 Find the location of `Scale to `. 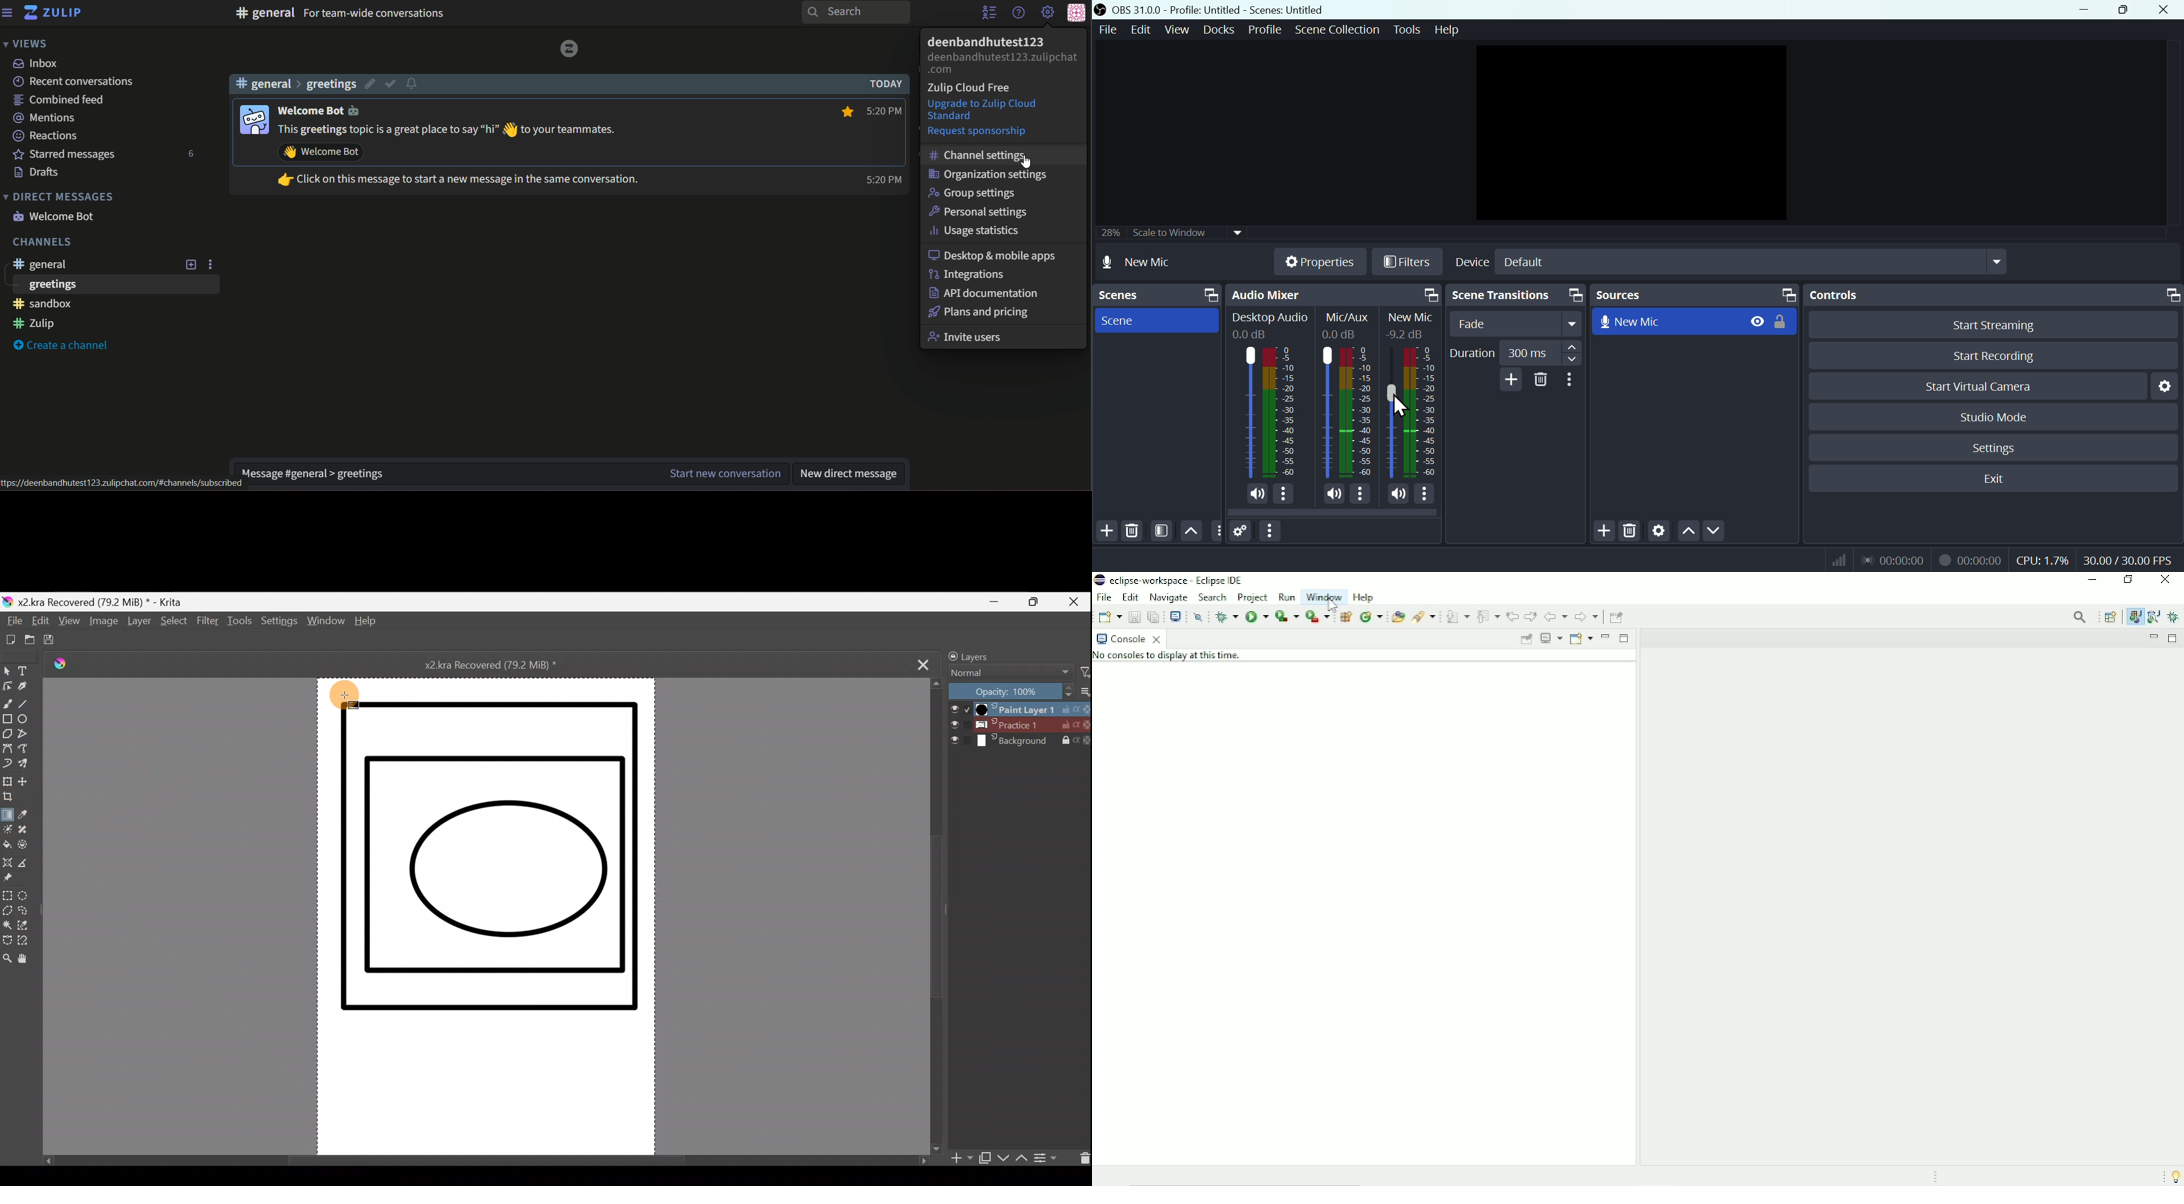

Scale to  is located at coordinates (1167, 234).